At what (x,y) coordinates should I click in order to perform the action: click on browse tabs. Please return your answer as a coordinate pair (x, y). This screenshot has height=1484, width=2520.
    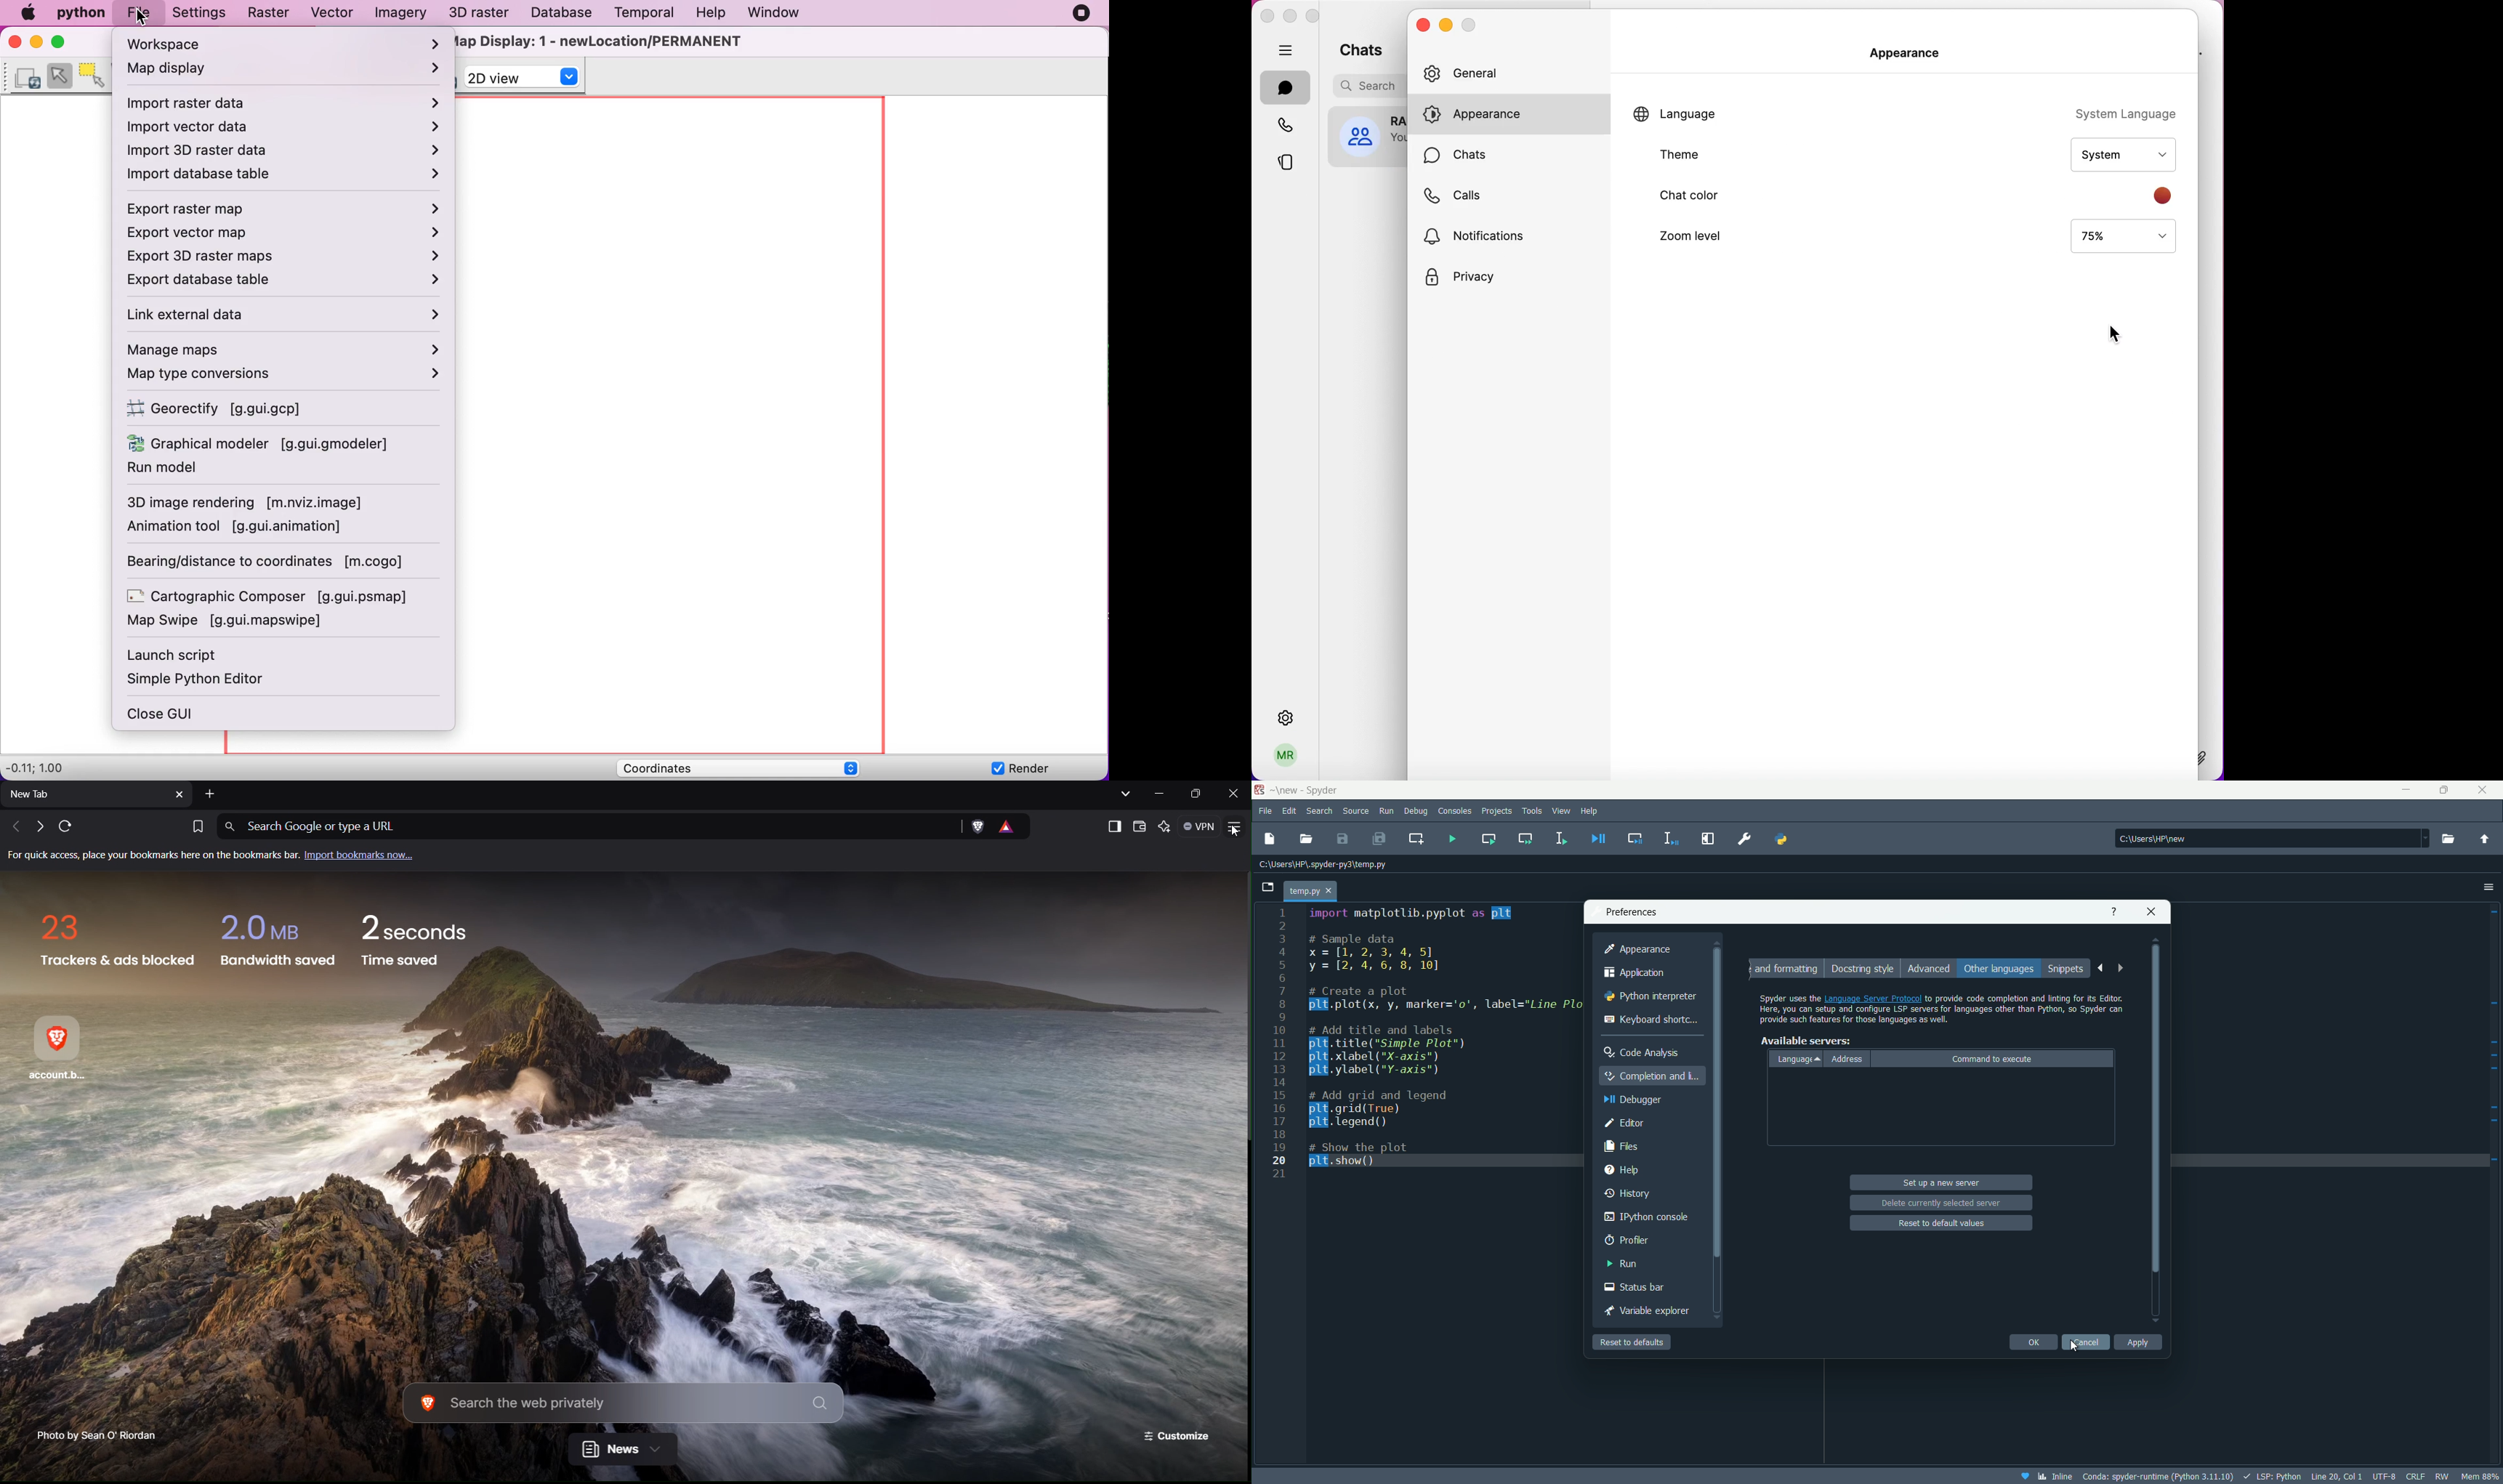
    Looking at the image, I should click on (1268, 886).